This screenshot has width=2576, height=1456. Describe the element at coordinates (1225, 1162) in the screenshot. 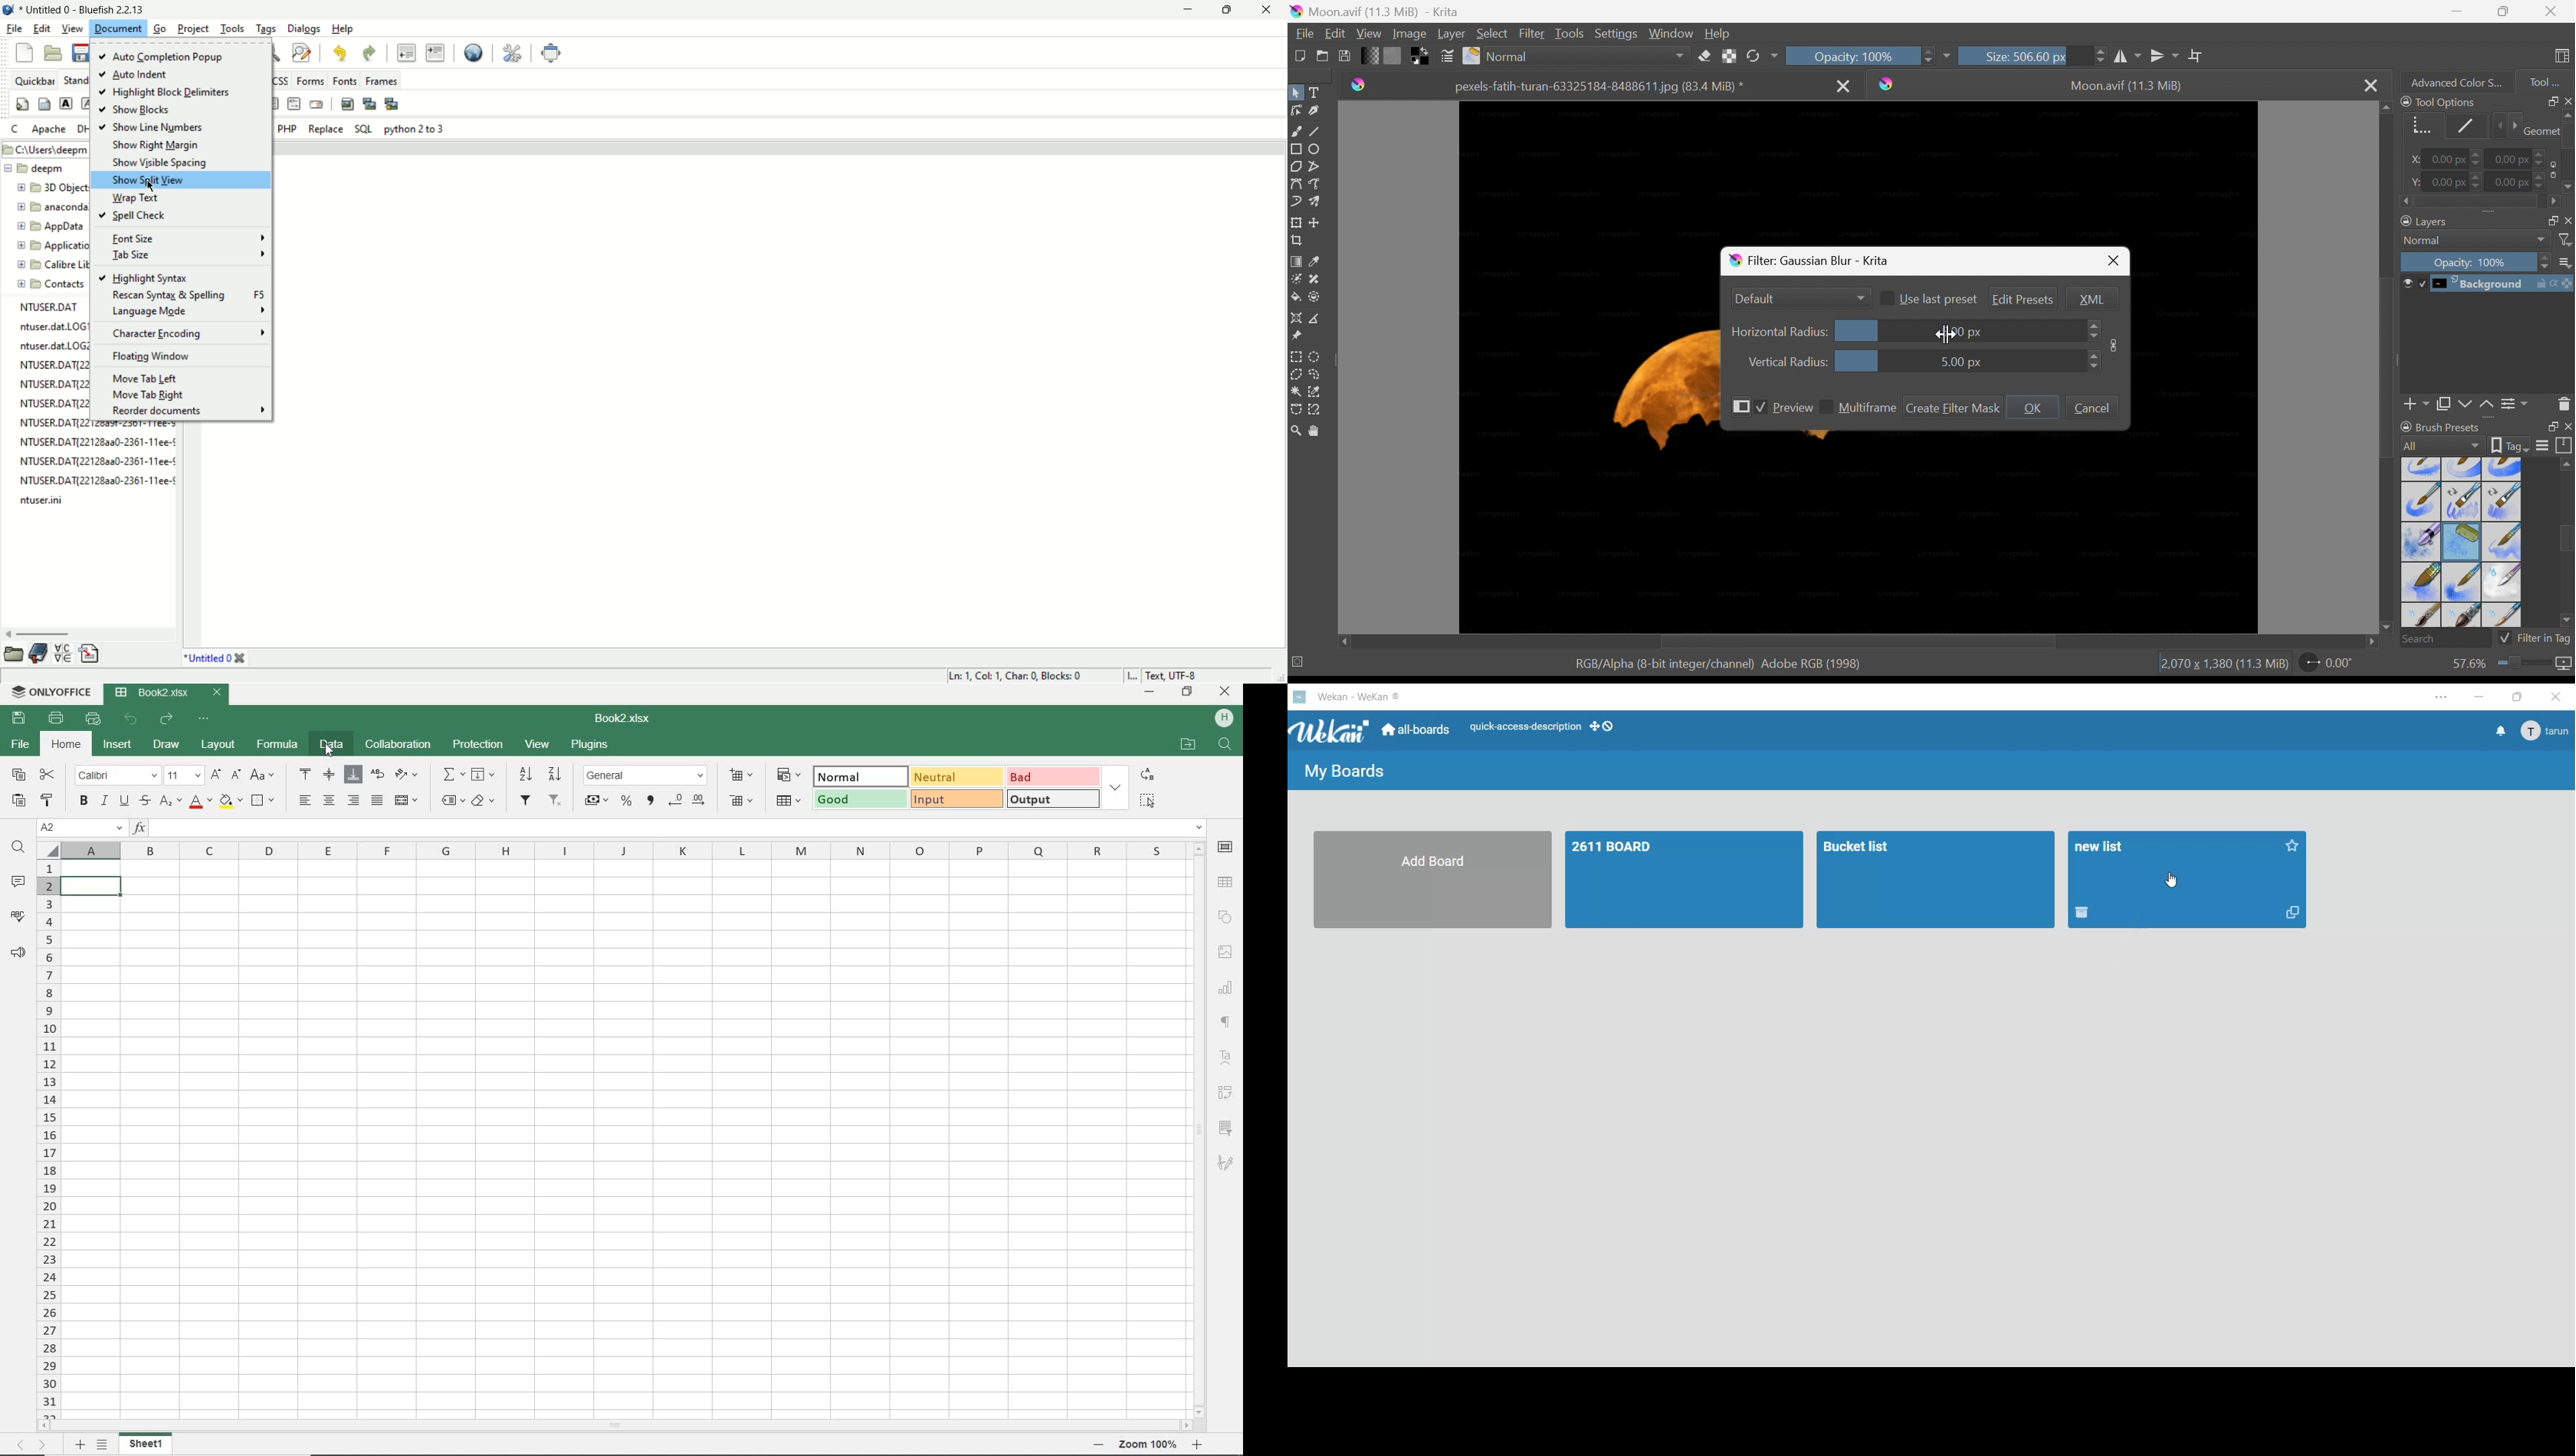

I see `SIGNATURE` at that location.